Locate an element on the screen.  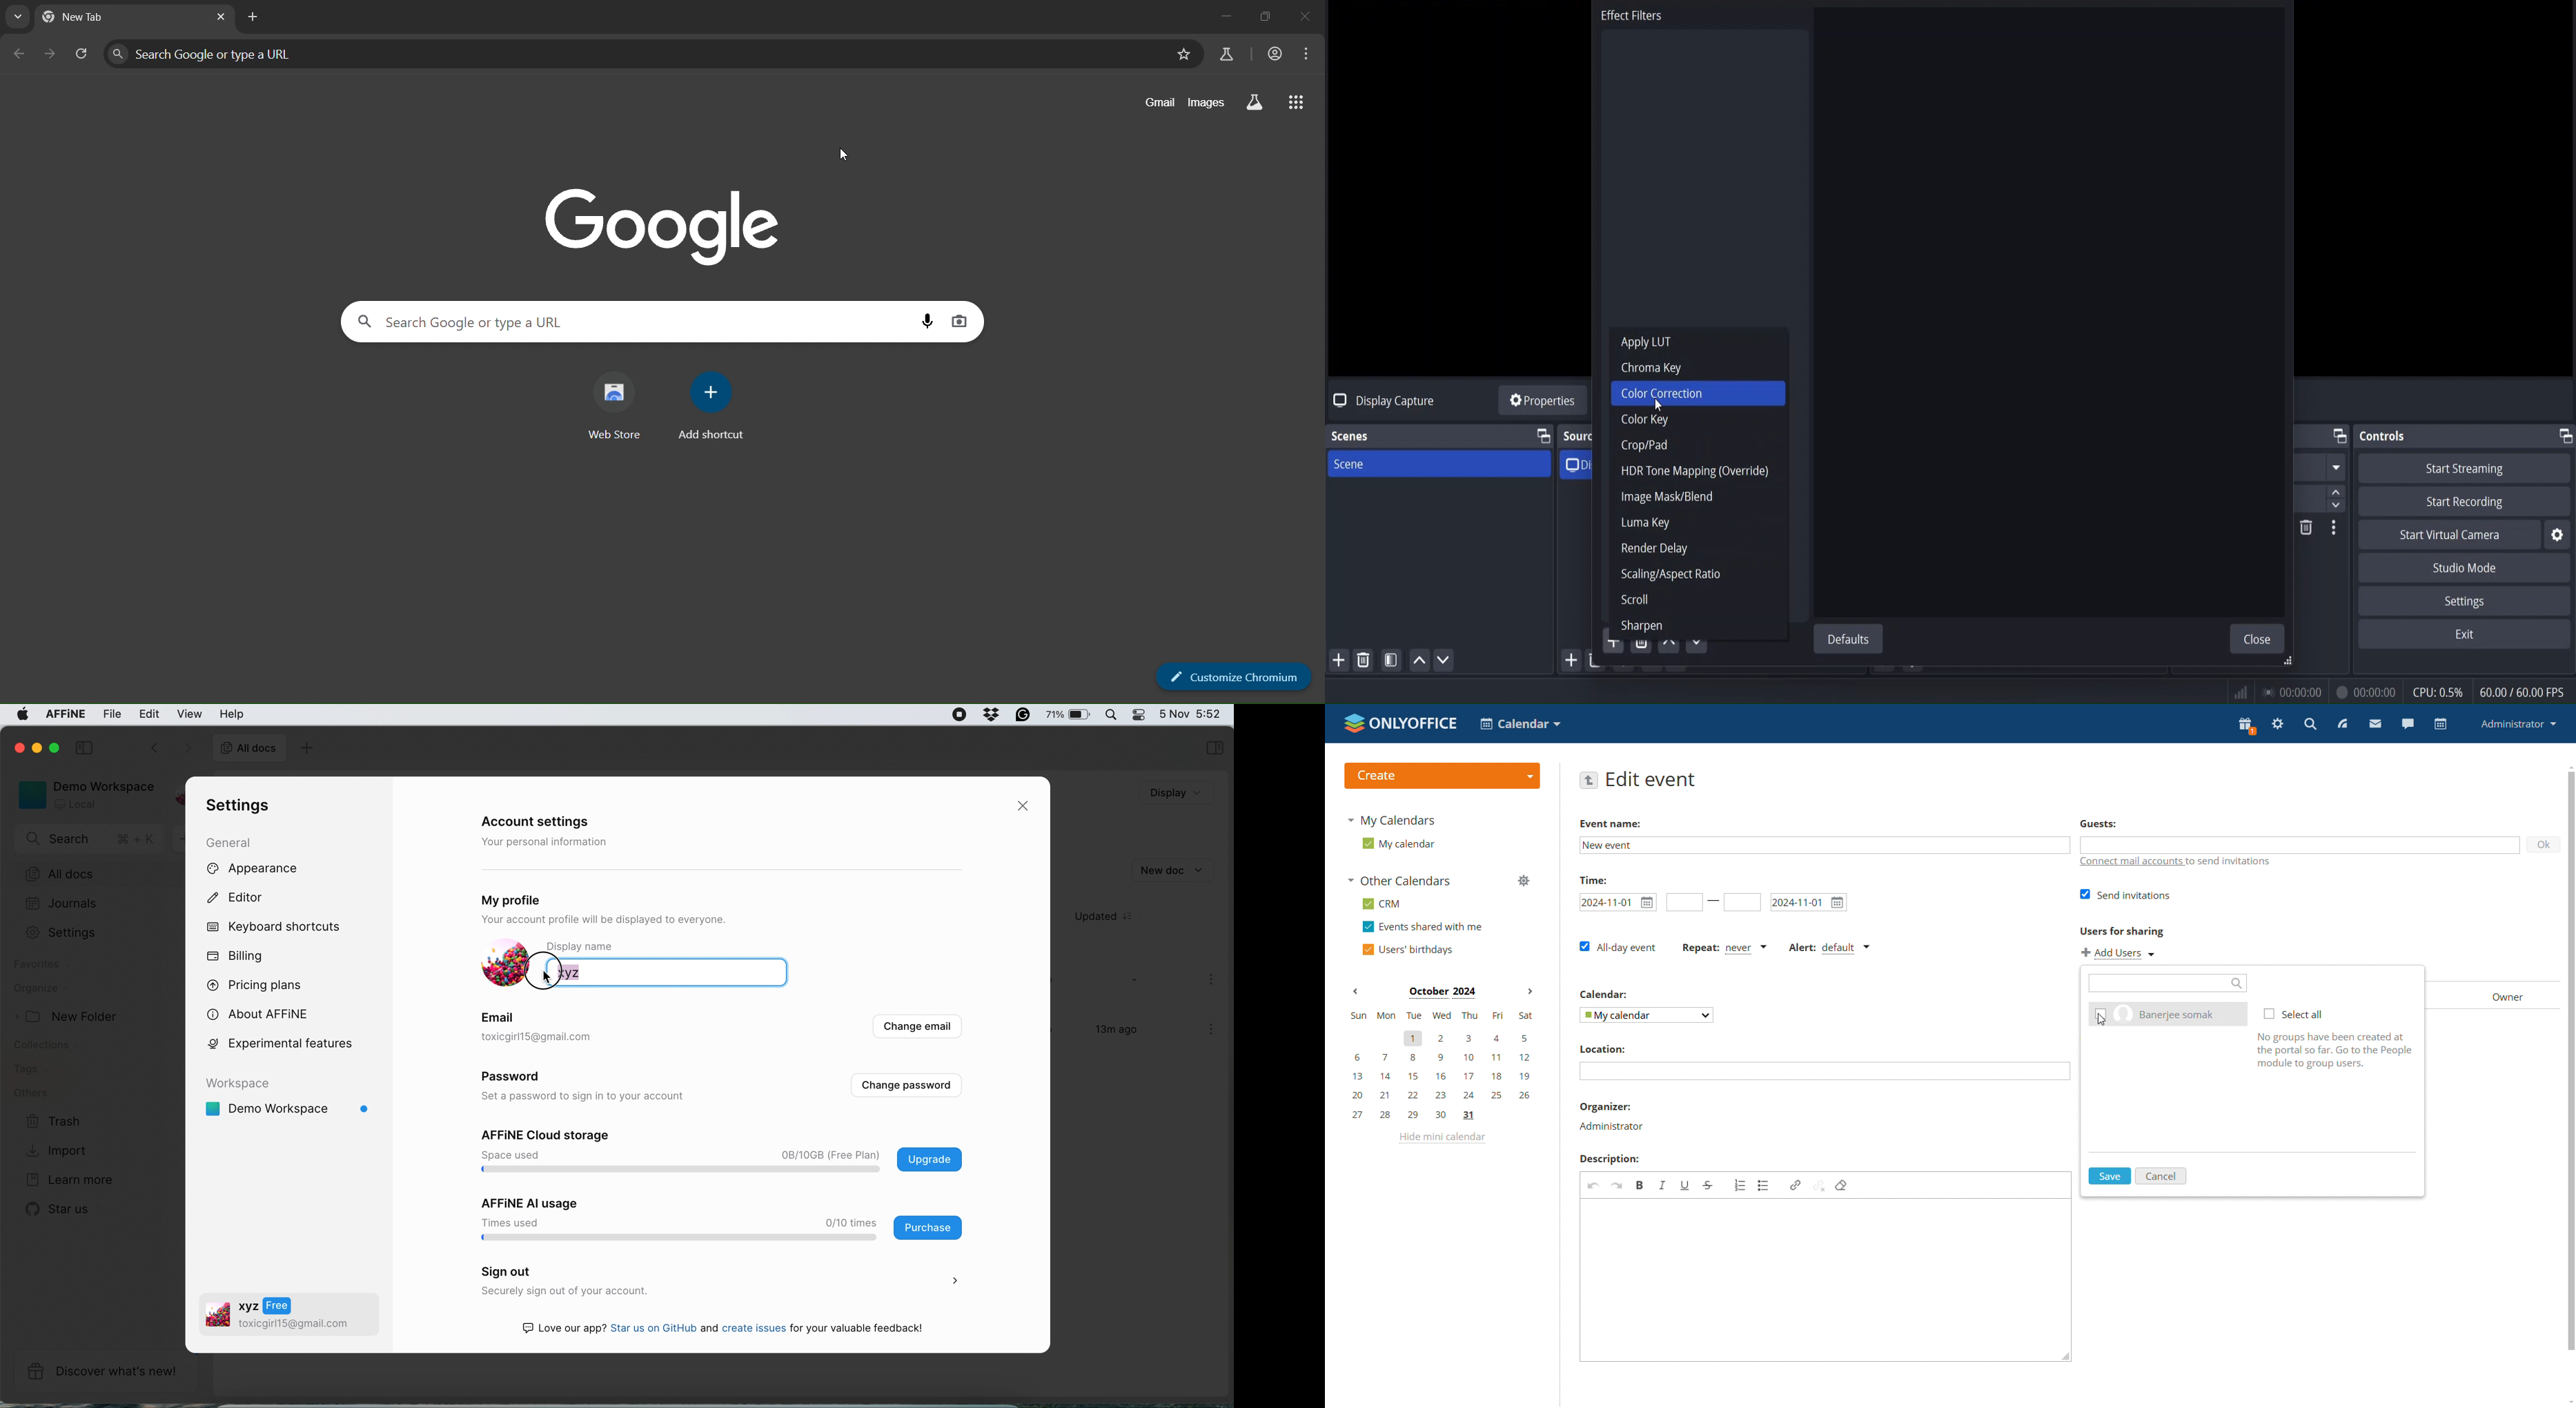
hdr tone mapping(override) is located at coordinates (1693, 471).